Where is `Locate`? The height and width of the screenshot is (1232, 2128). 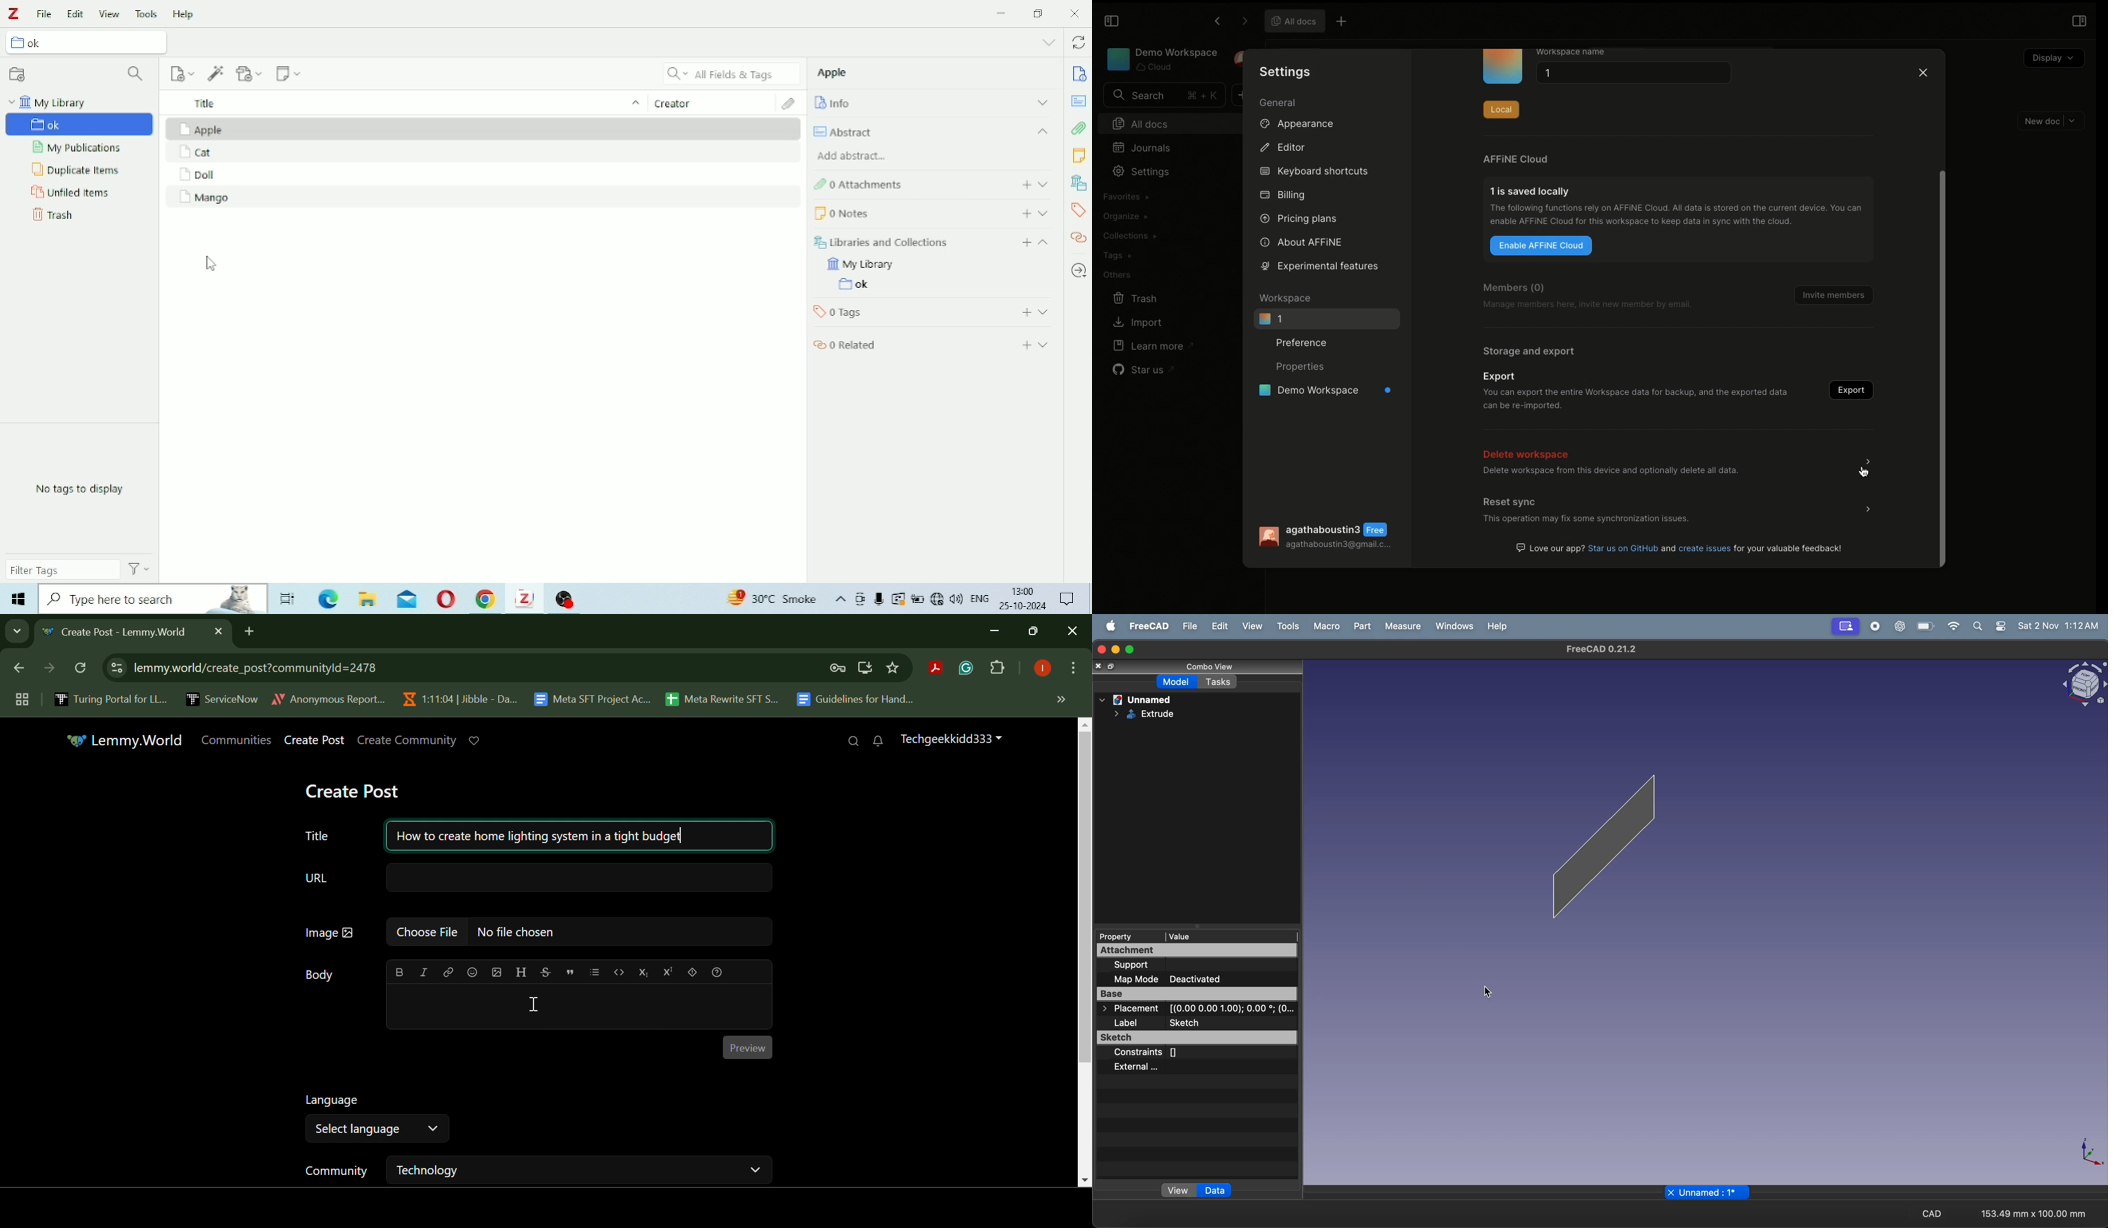
Locate is located at coordinates (1079, 271).